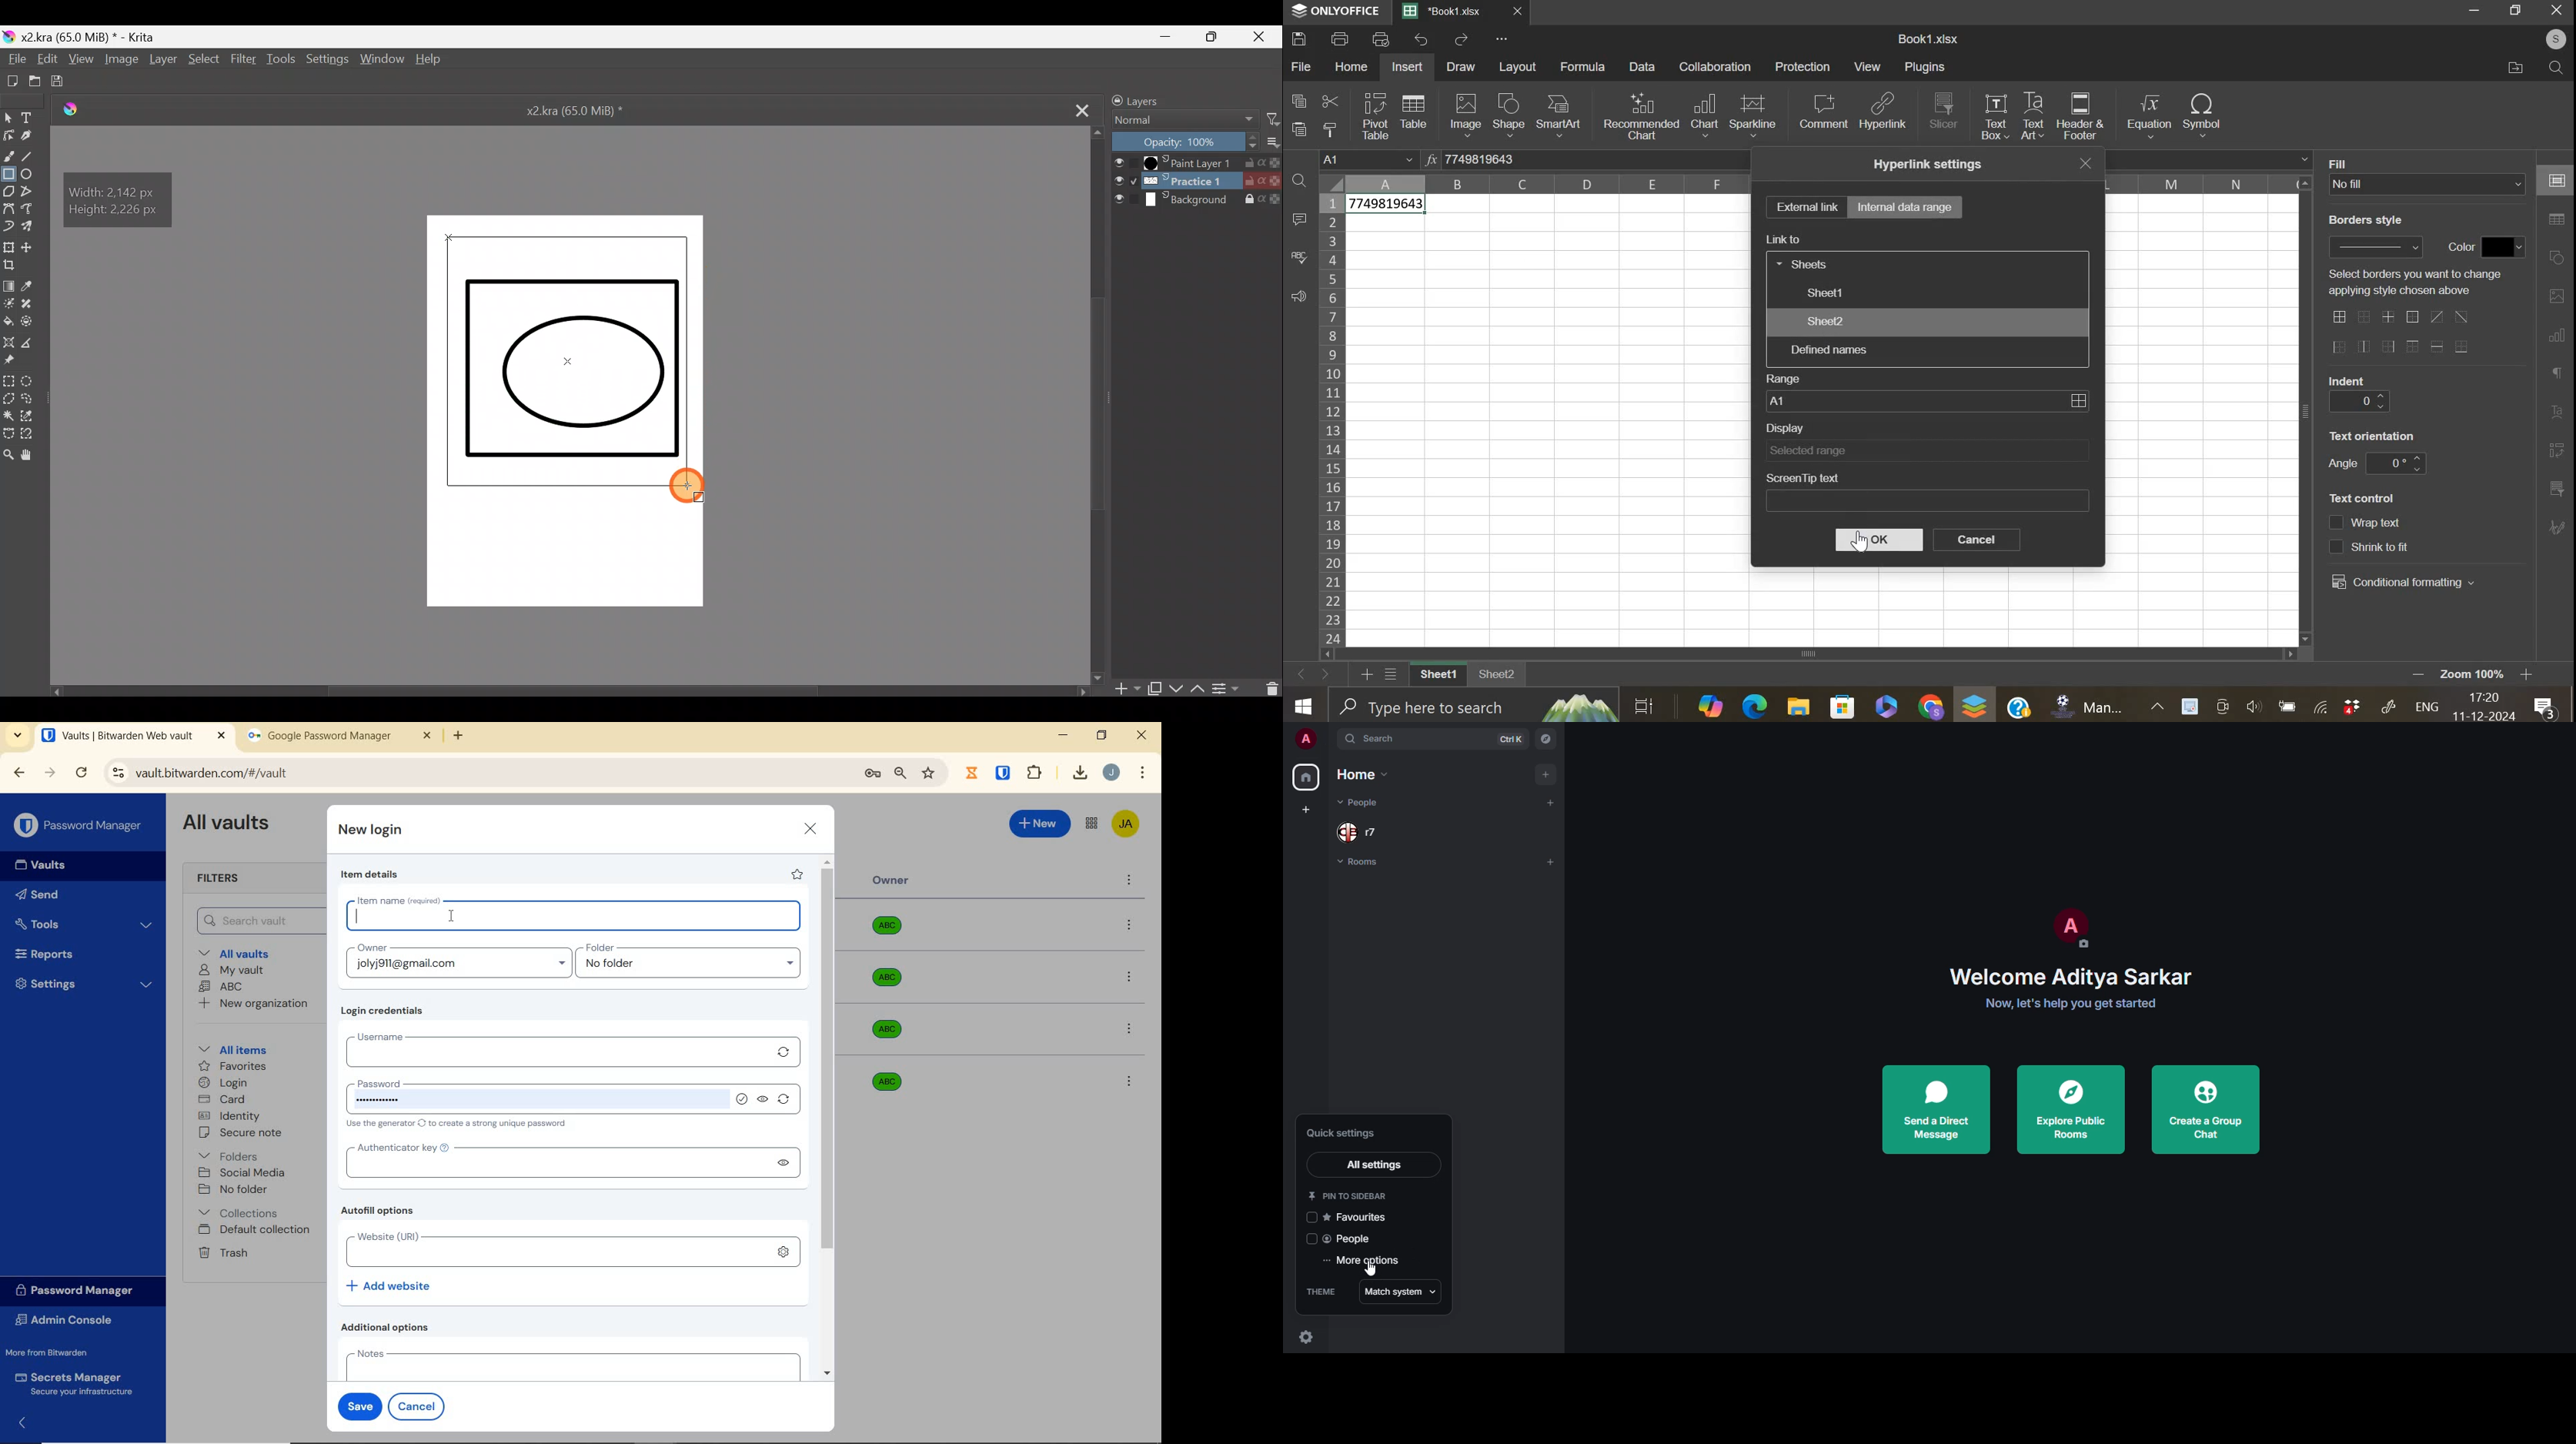 This screenshot has height=1456, width=2576. What do you see at coordinates (1305, 738) in the screenshot?
I see `profile` at bounding box center [1305, 738].